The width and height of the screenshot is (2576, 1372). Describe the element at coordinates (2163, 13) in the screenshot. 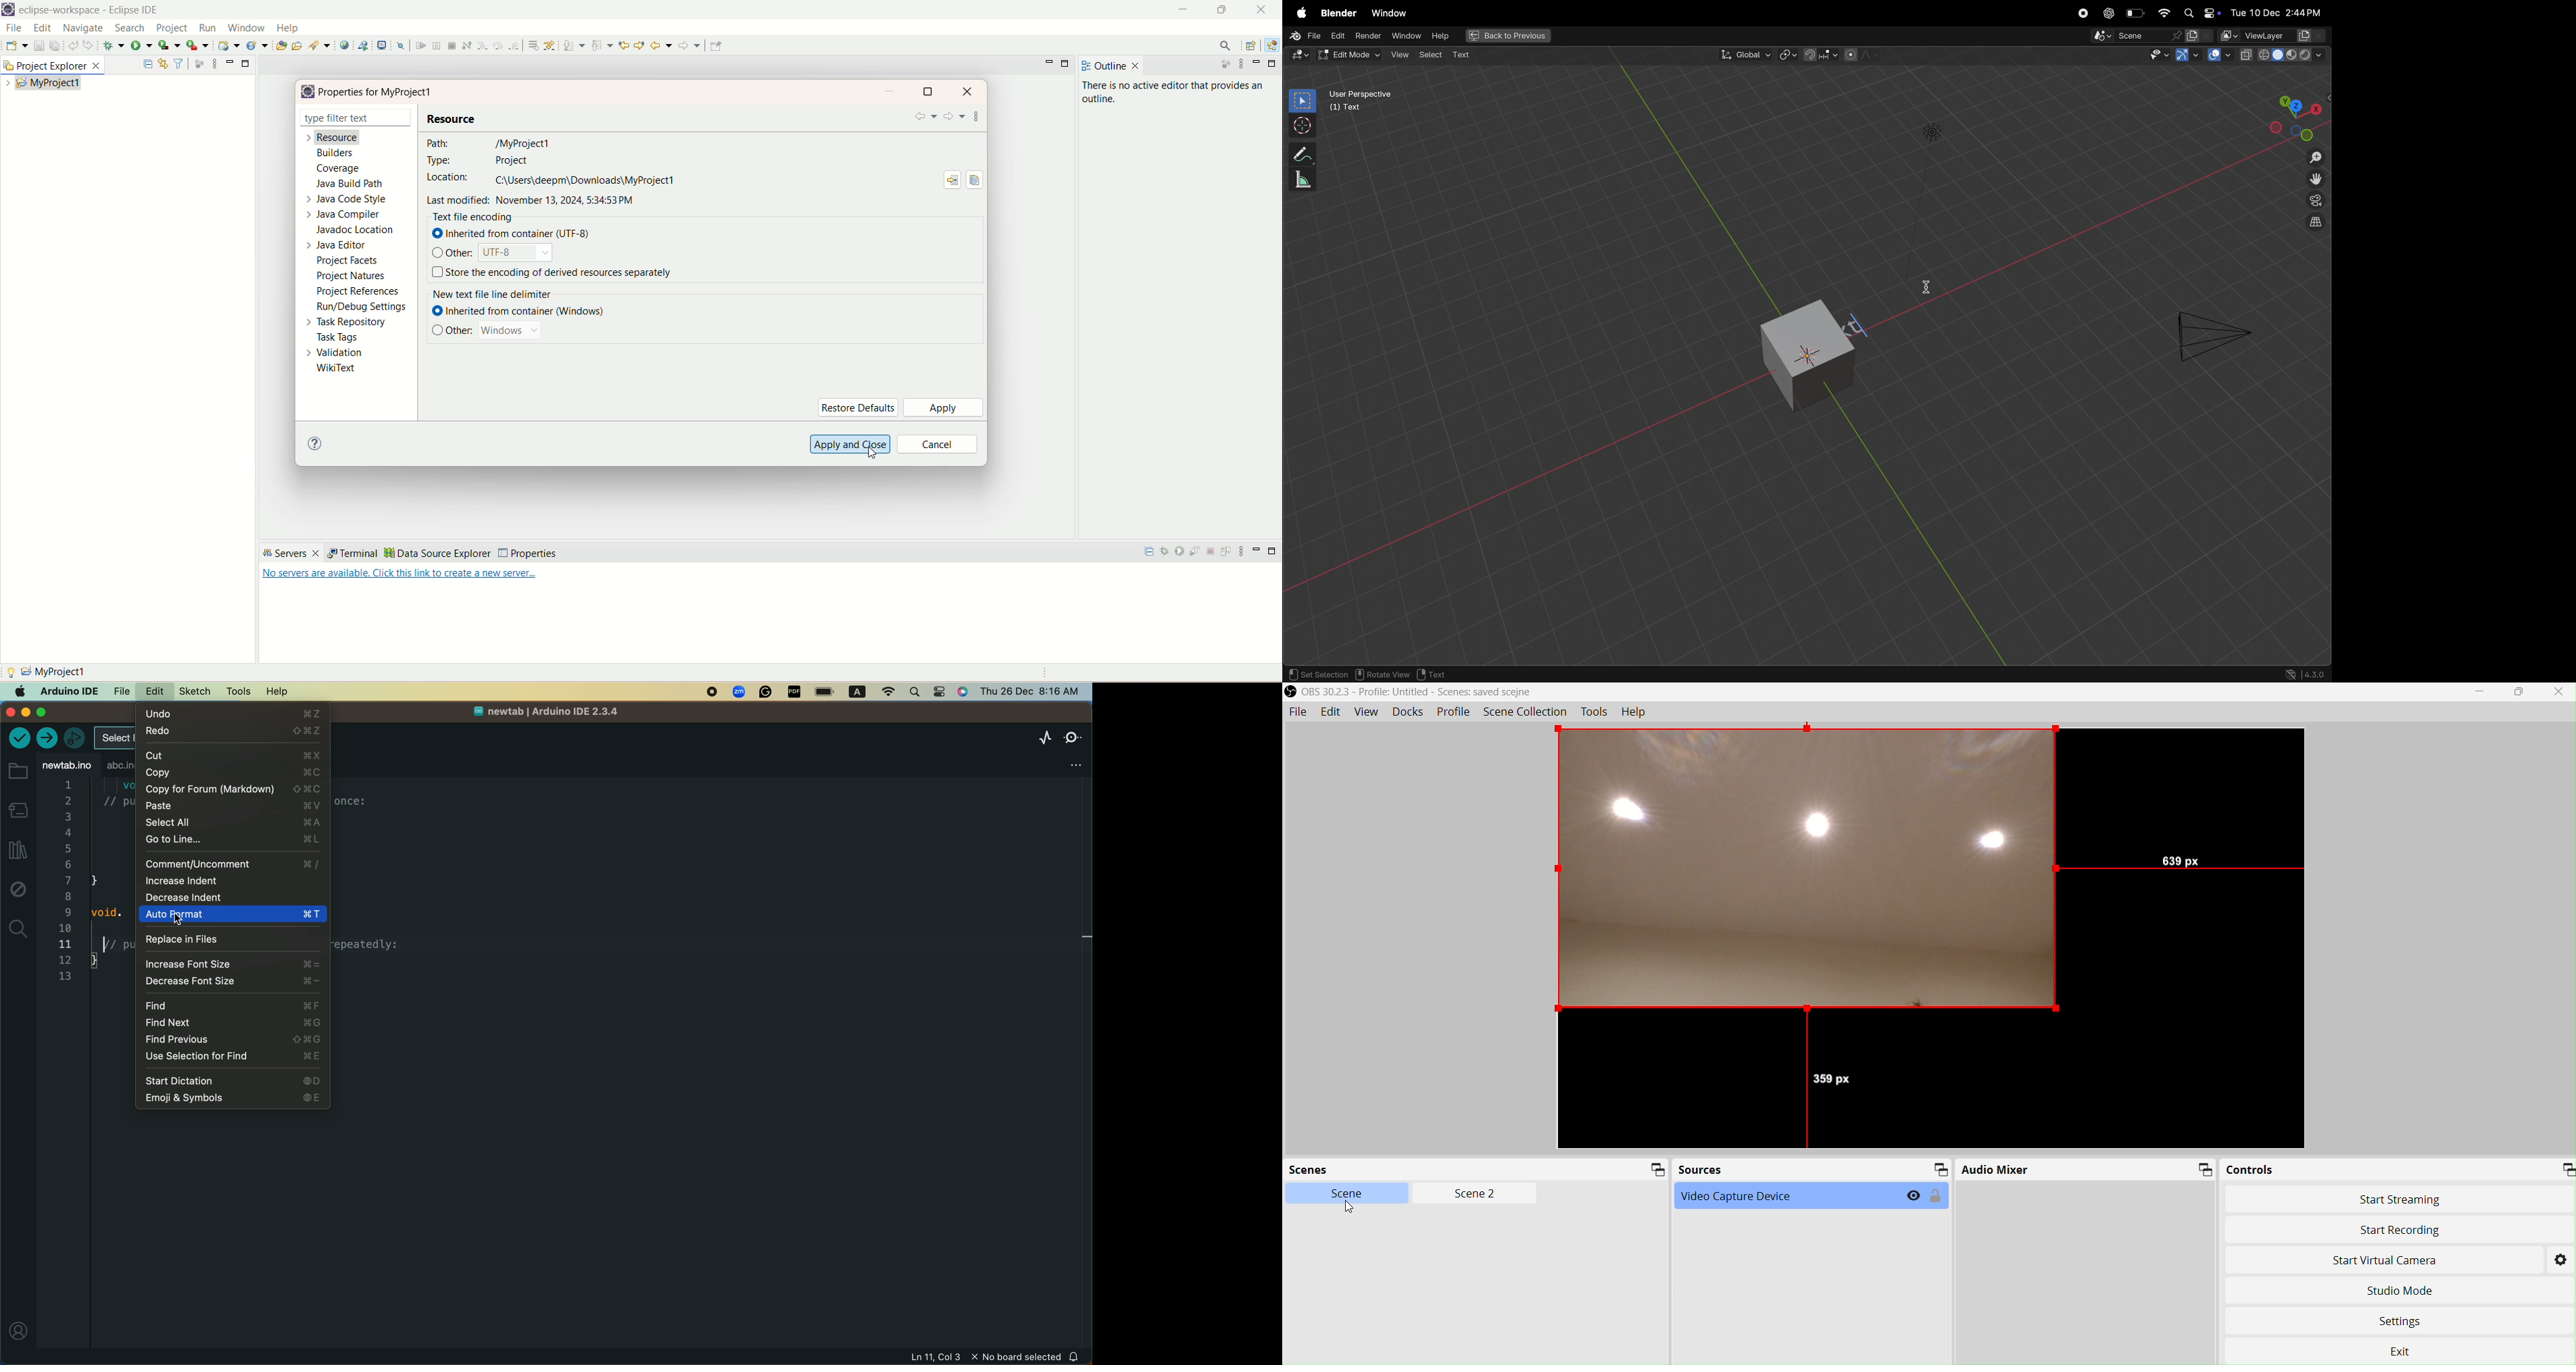

I see `wifi` at that location.